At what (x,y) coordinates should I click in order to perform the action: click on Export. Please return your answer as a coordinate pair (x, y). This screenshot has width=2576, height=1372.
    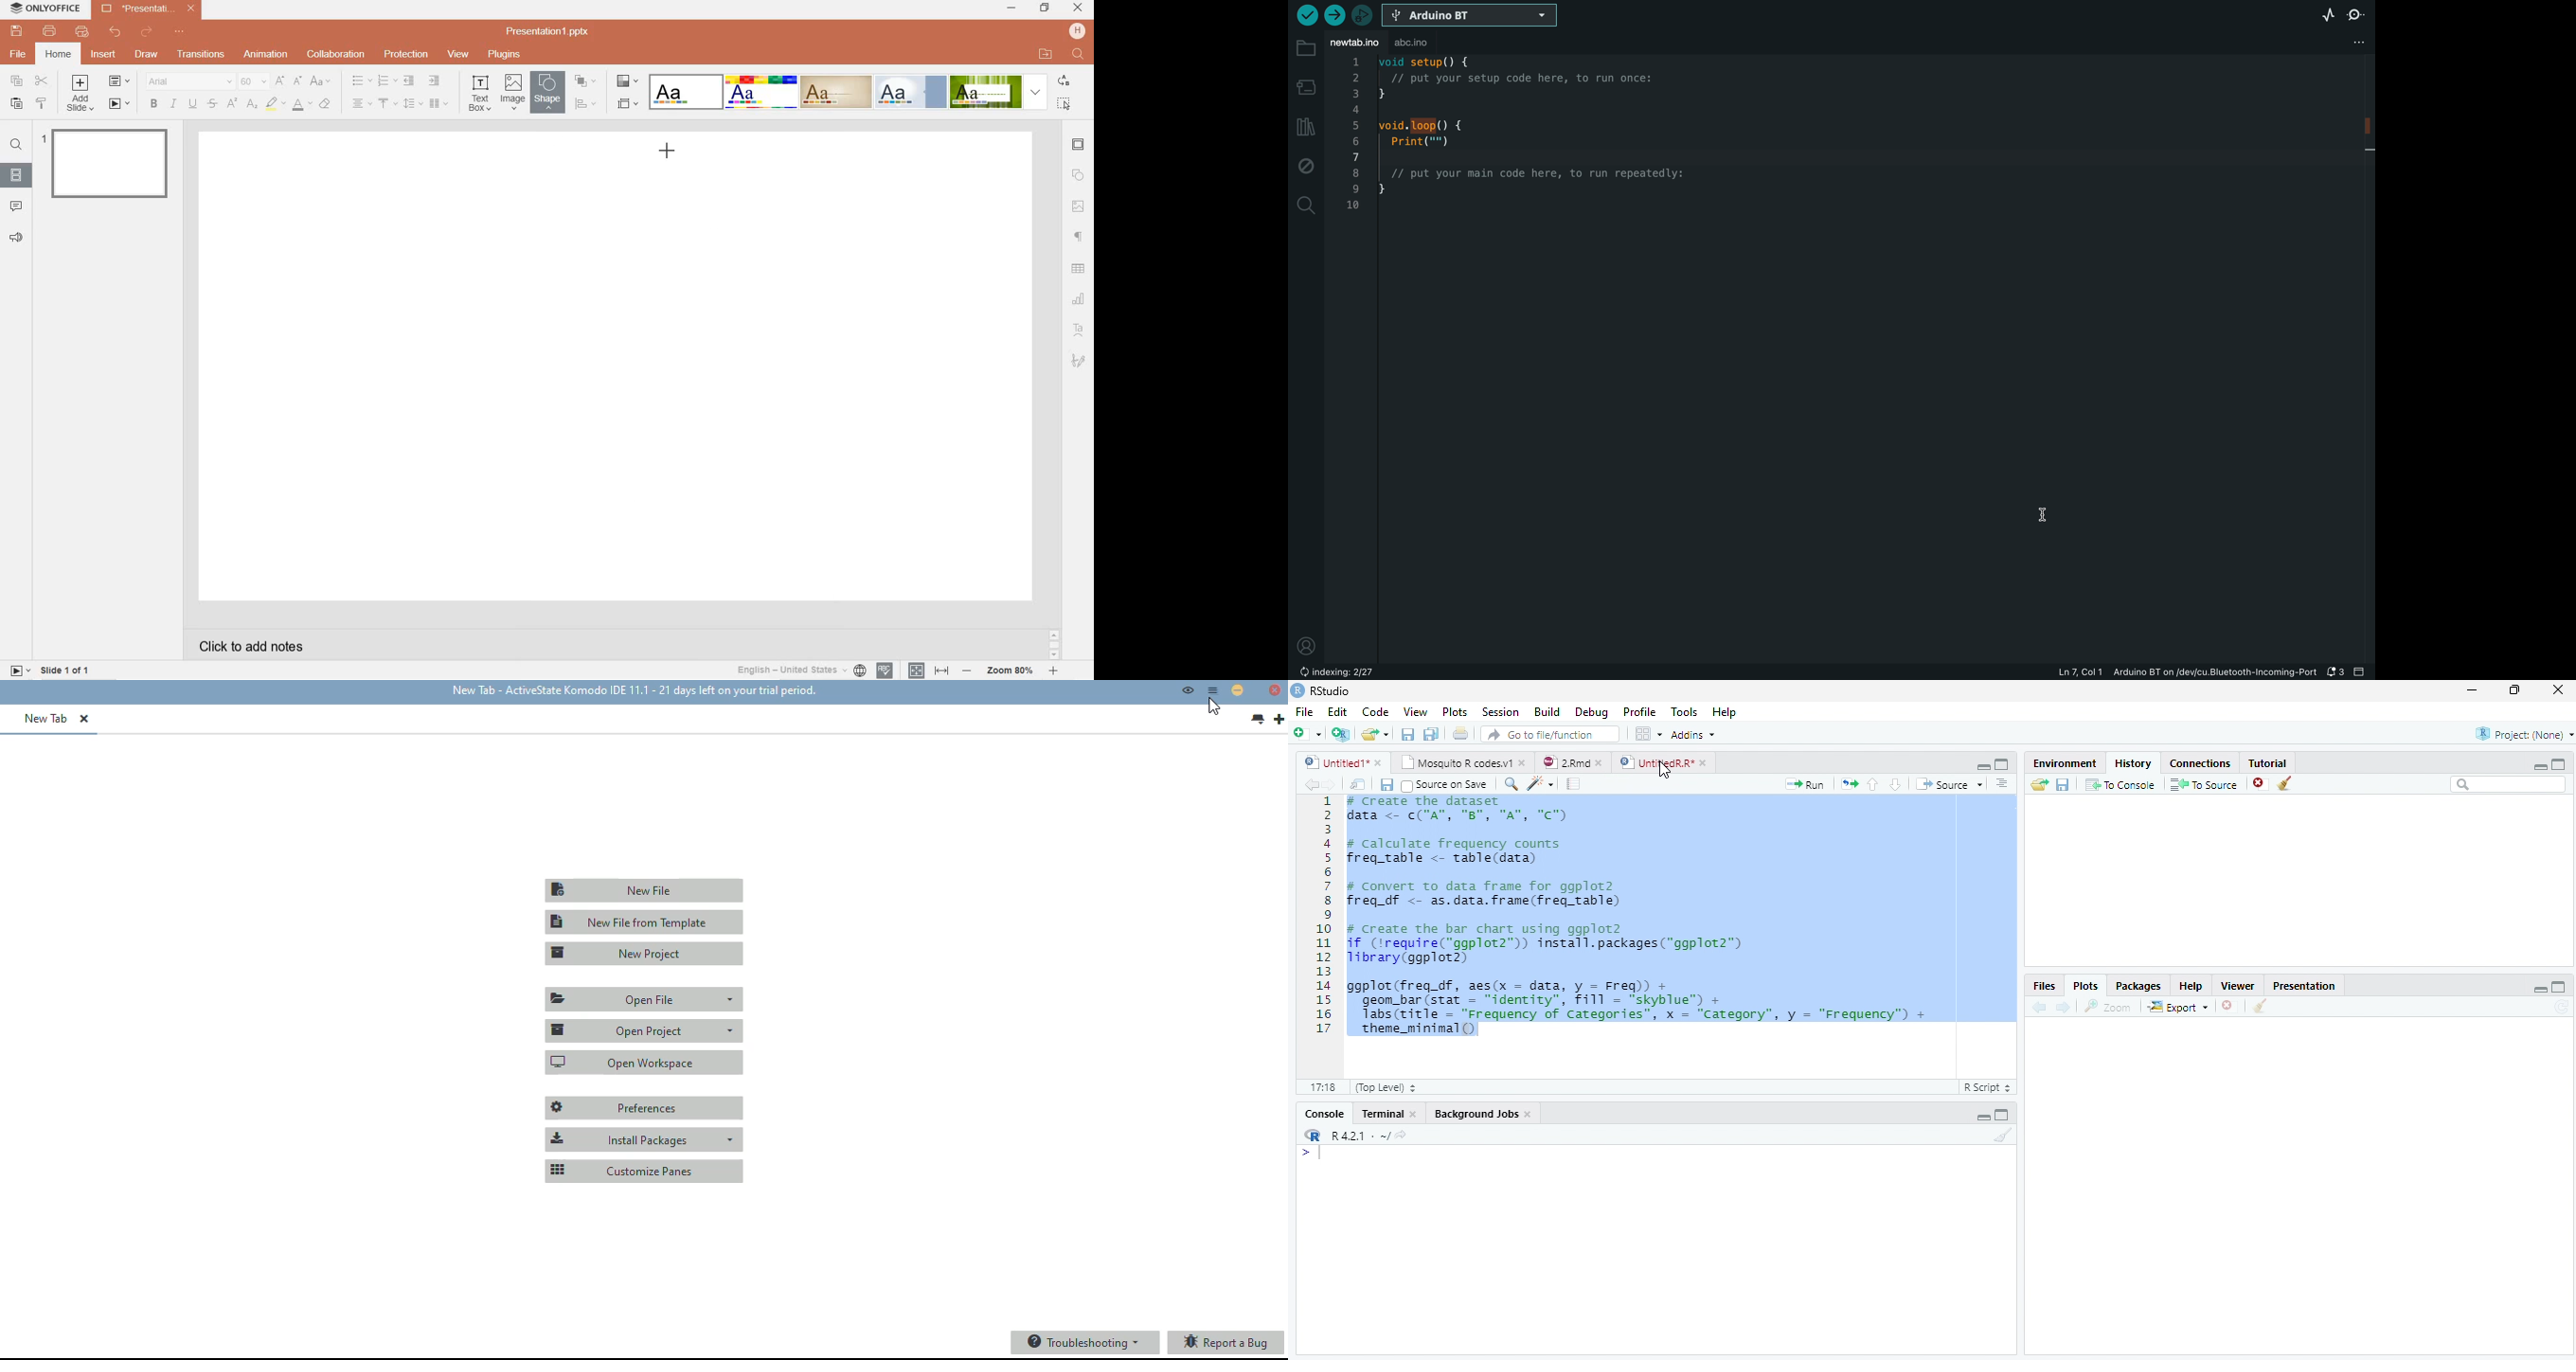
    Looking at the image, I should click on (2176, 1007).